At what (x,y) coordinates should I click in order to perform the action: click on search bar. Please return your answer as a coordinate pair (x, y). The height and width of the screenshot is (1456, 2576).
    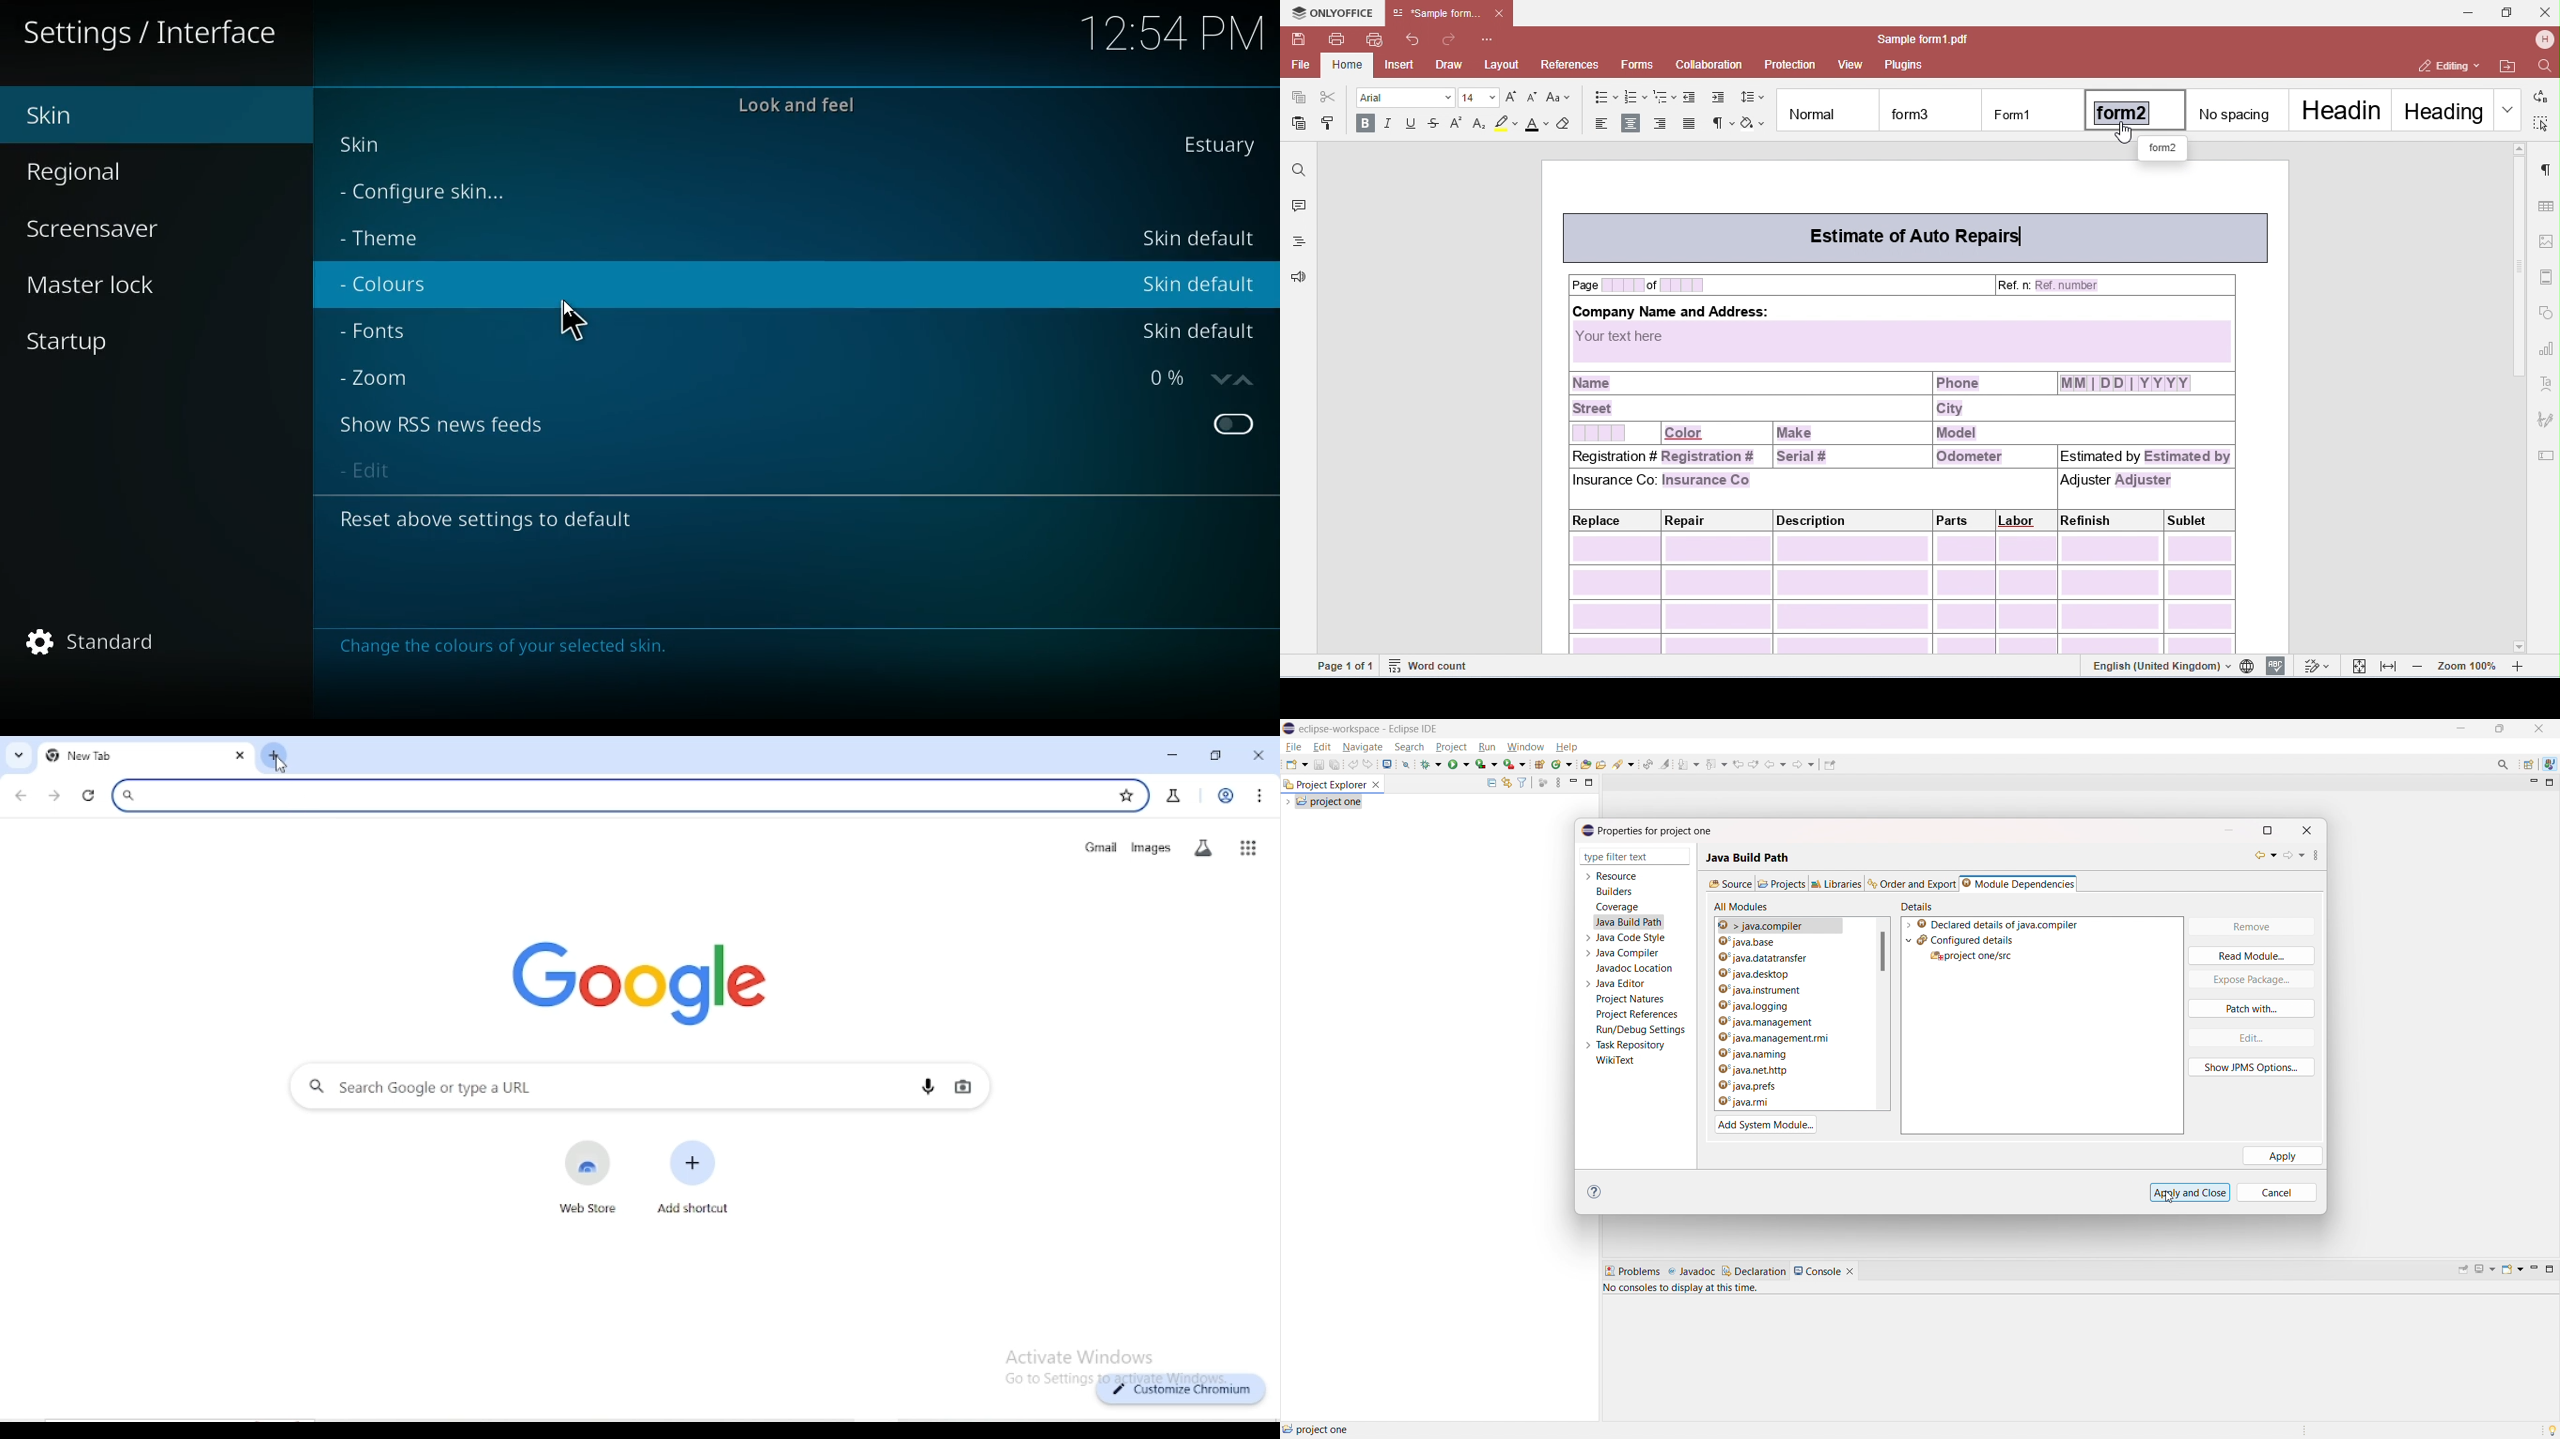
    Looking at the image, I should click on (606, 796).